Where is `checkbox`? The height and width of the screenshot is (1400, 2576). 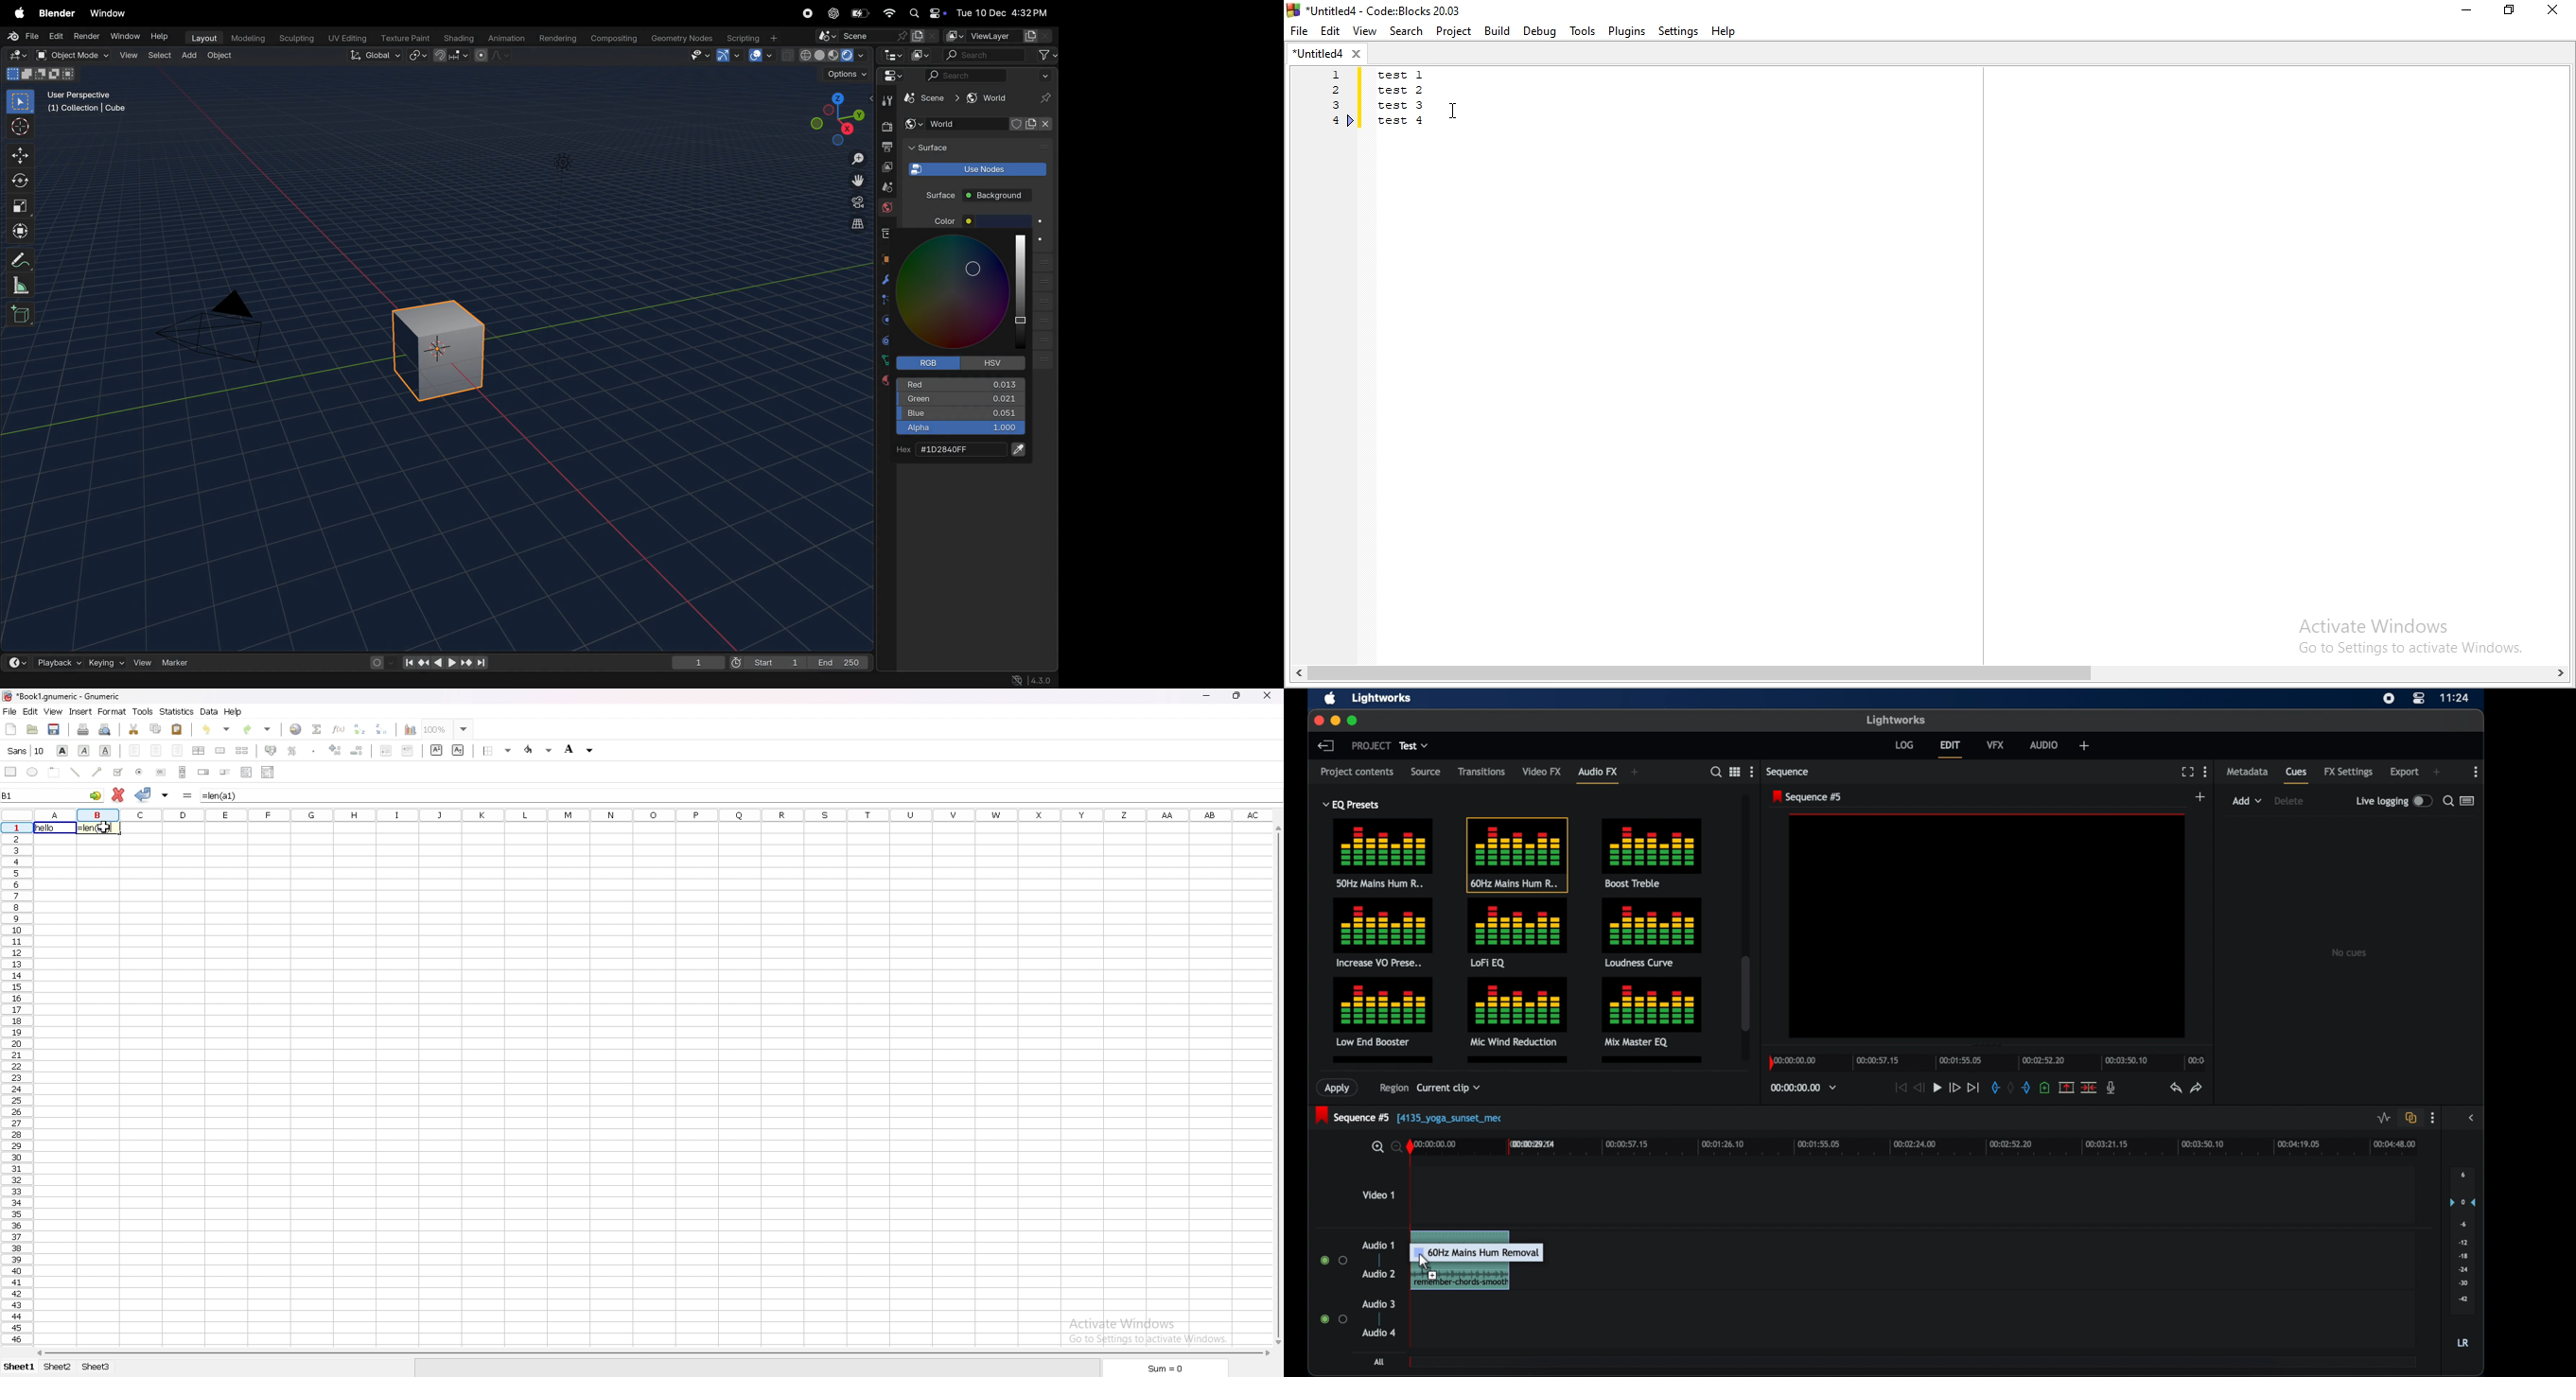 checkbox is located at coordinates (117, 772).